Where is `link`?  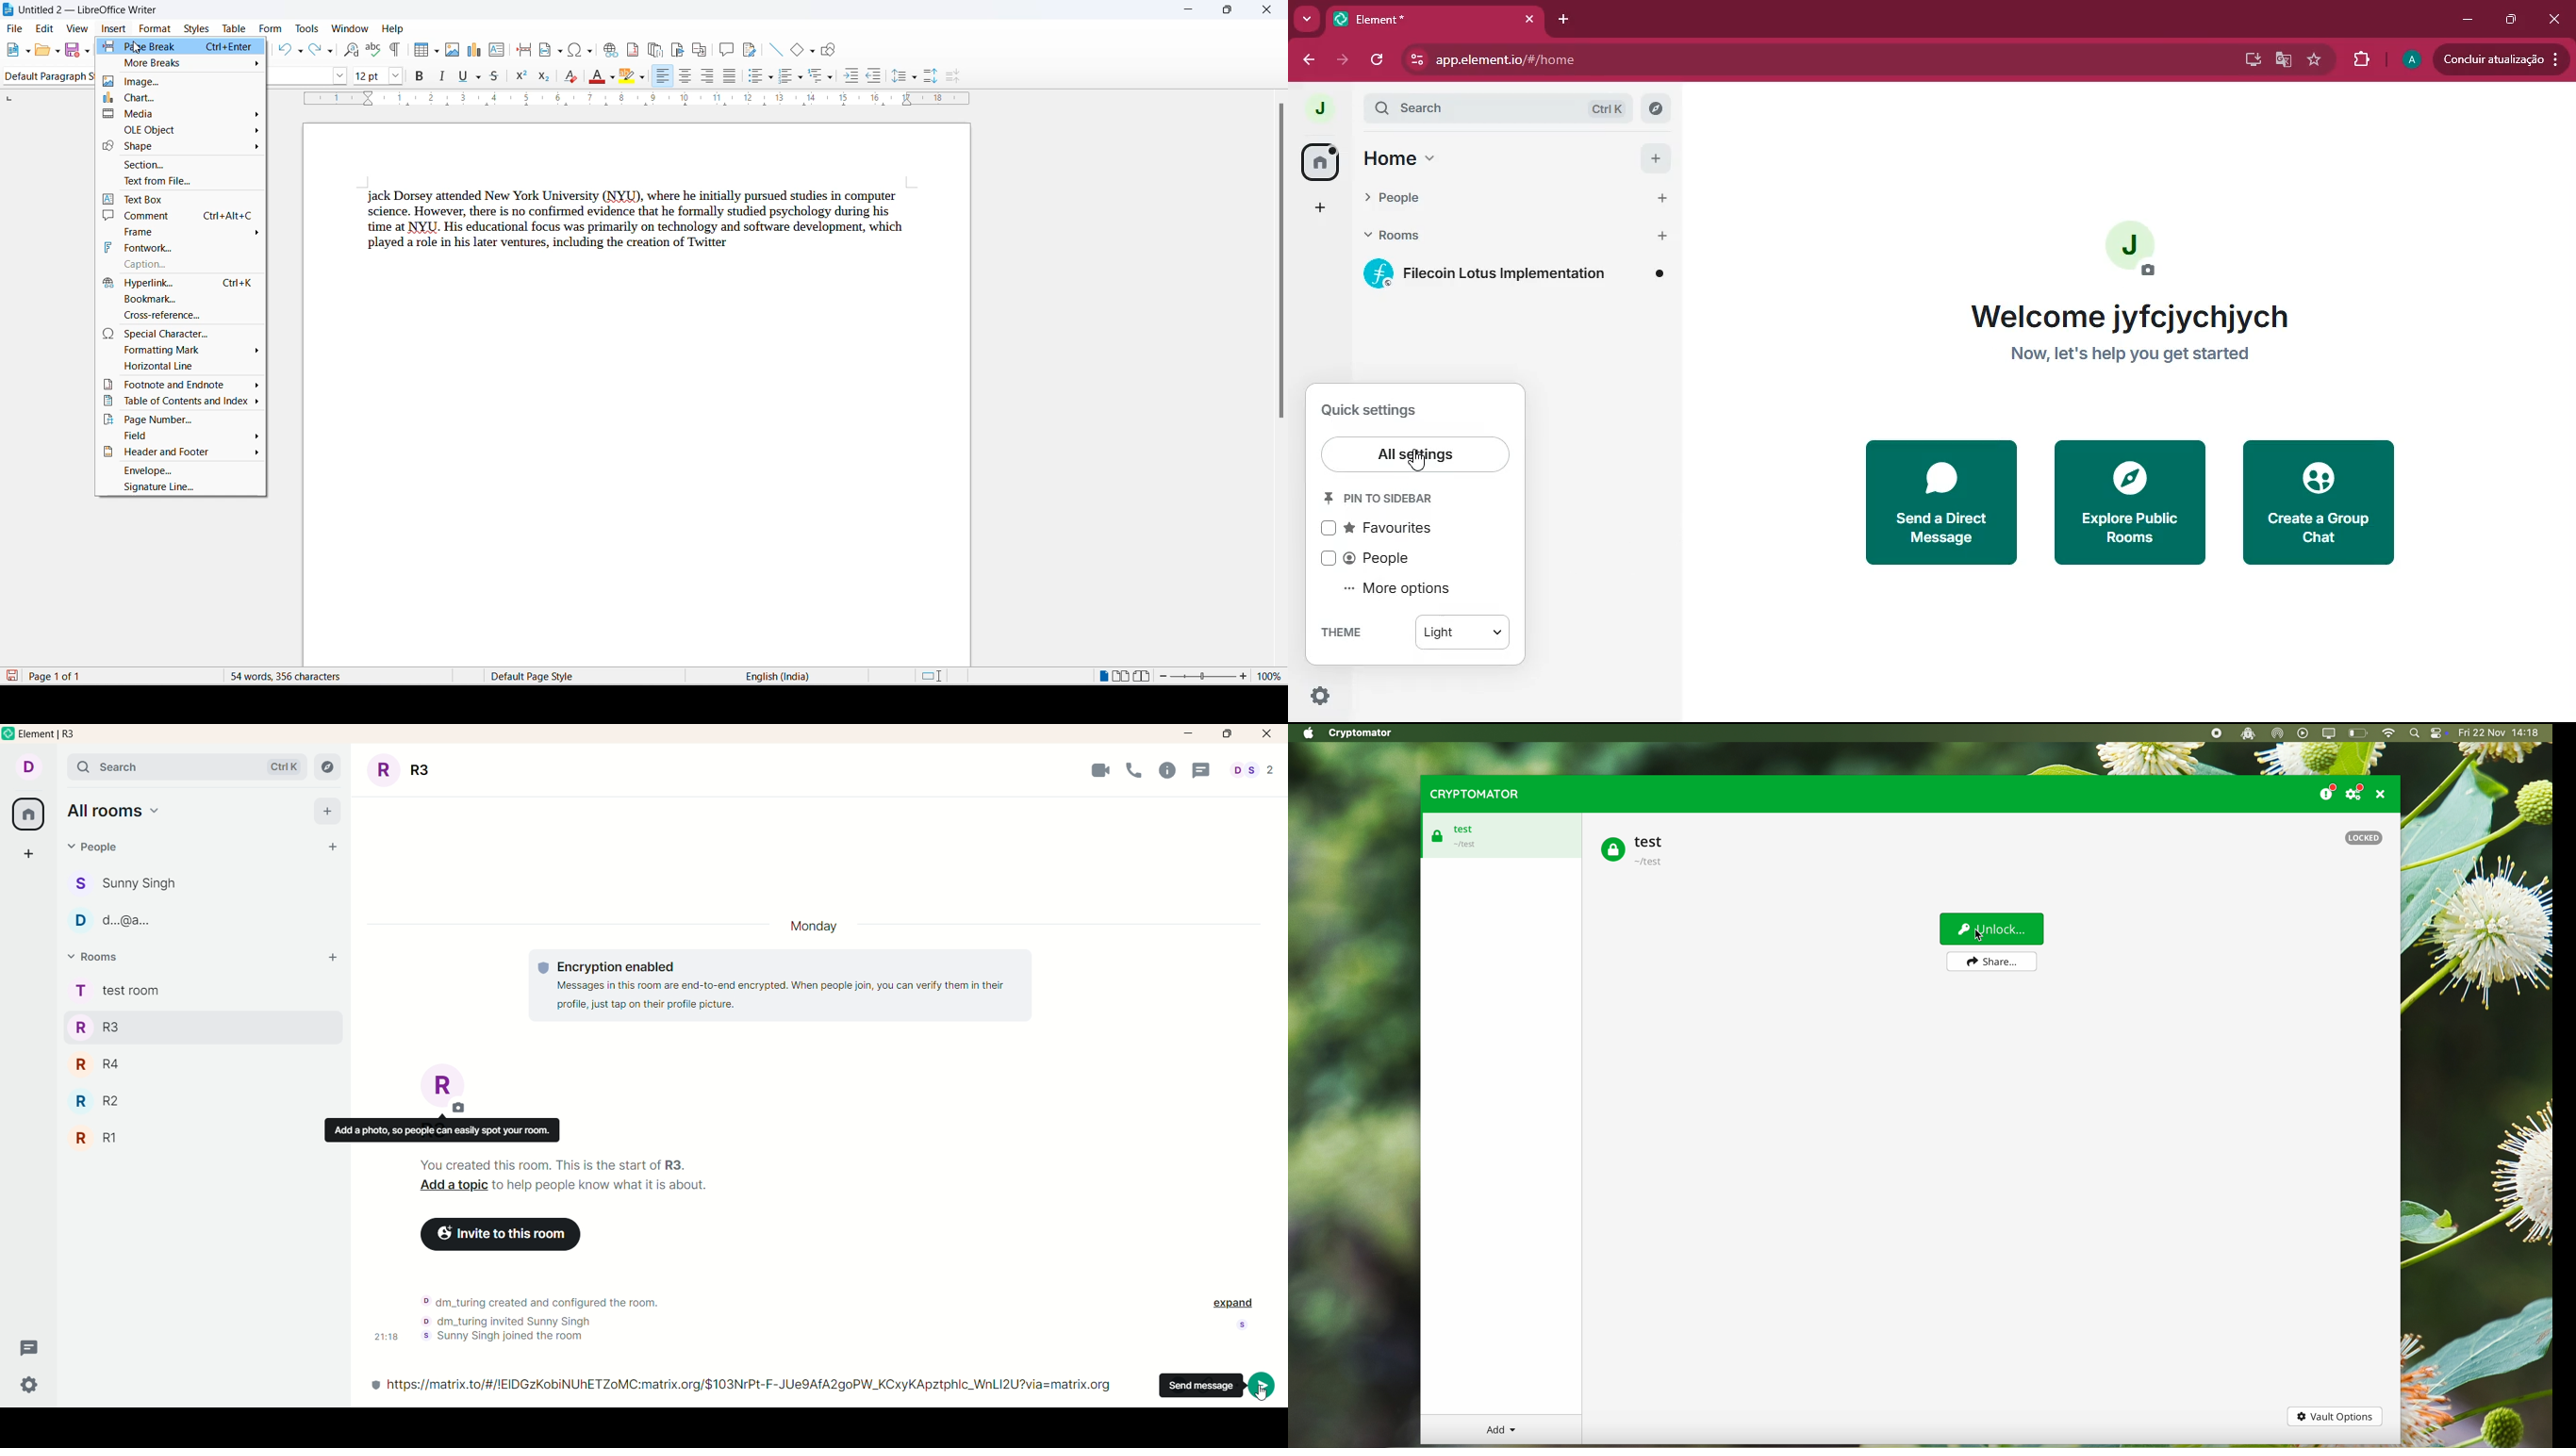 link is located at coordinates (765, 1388).